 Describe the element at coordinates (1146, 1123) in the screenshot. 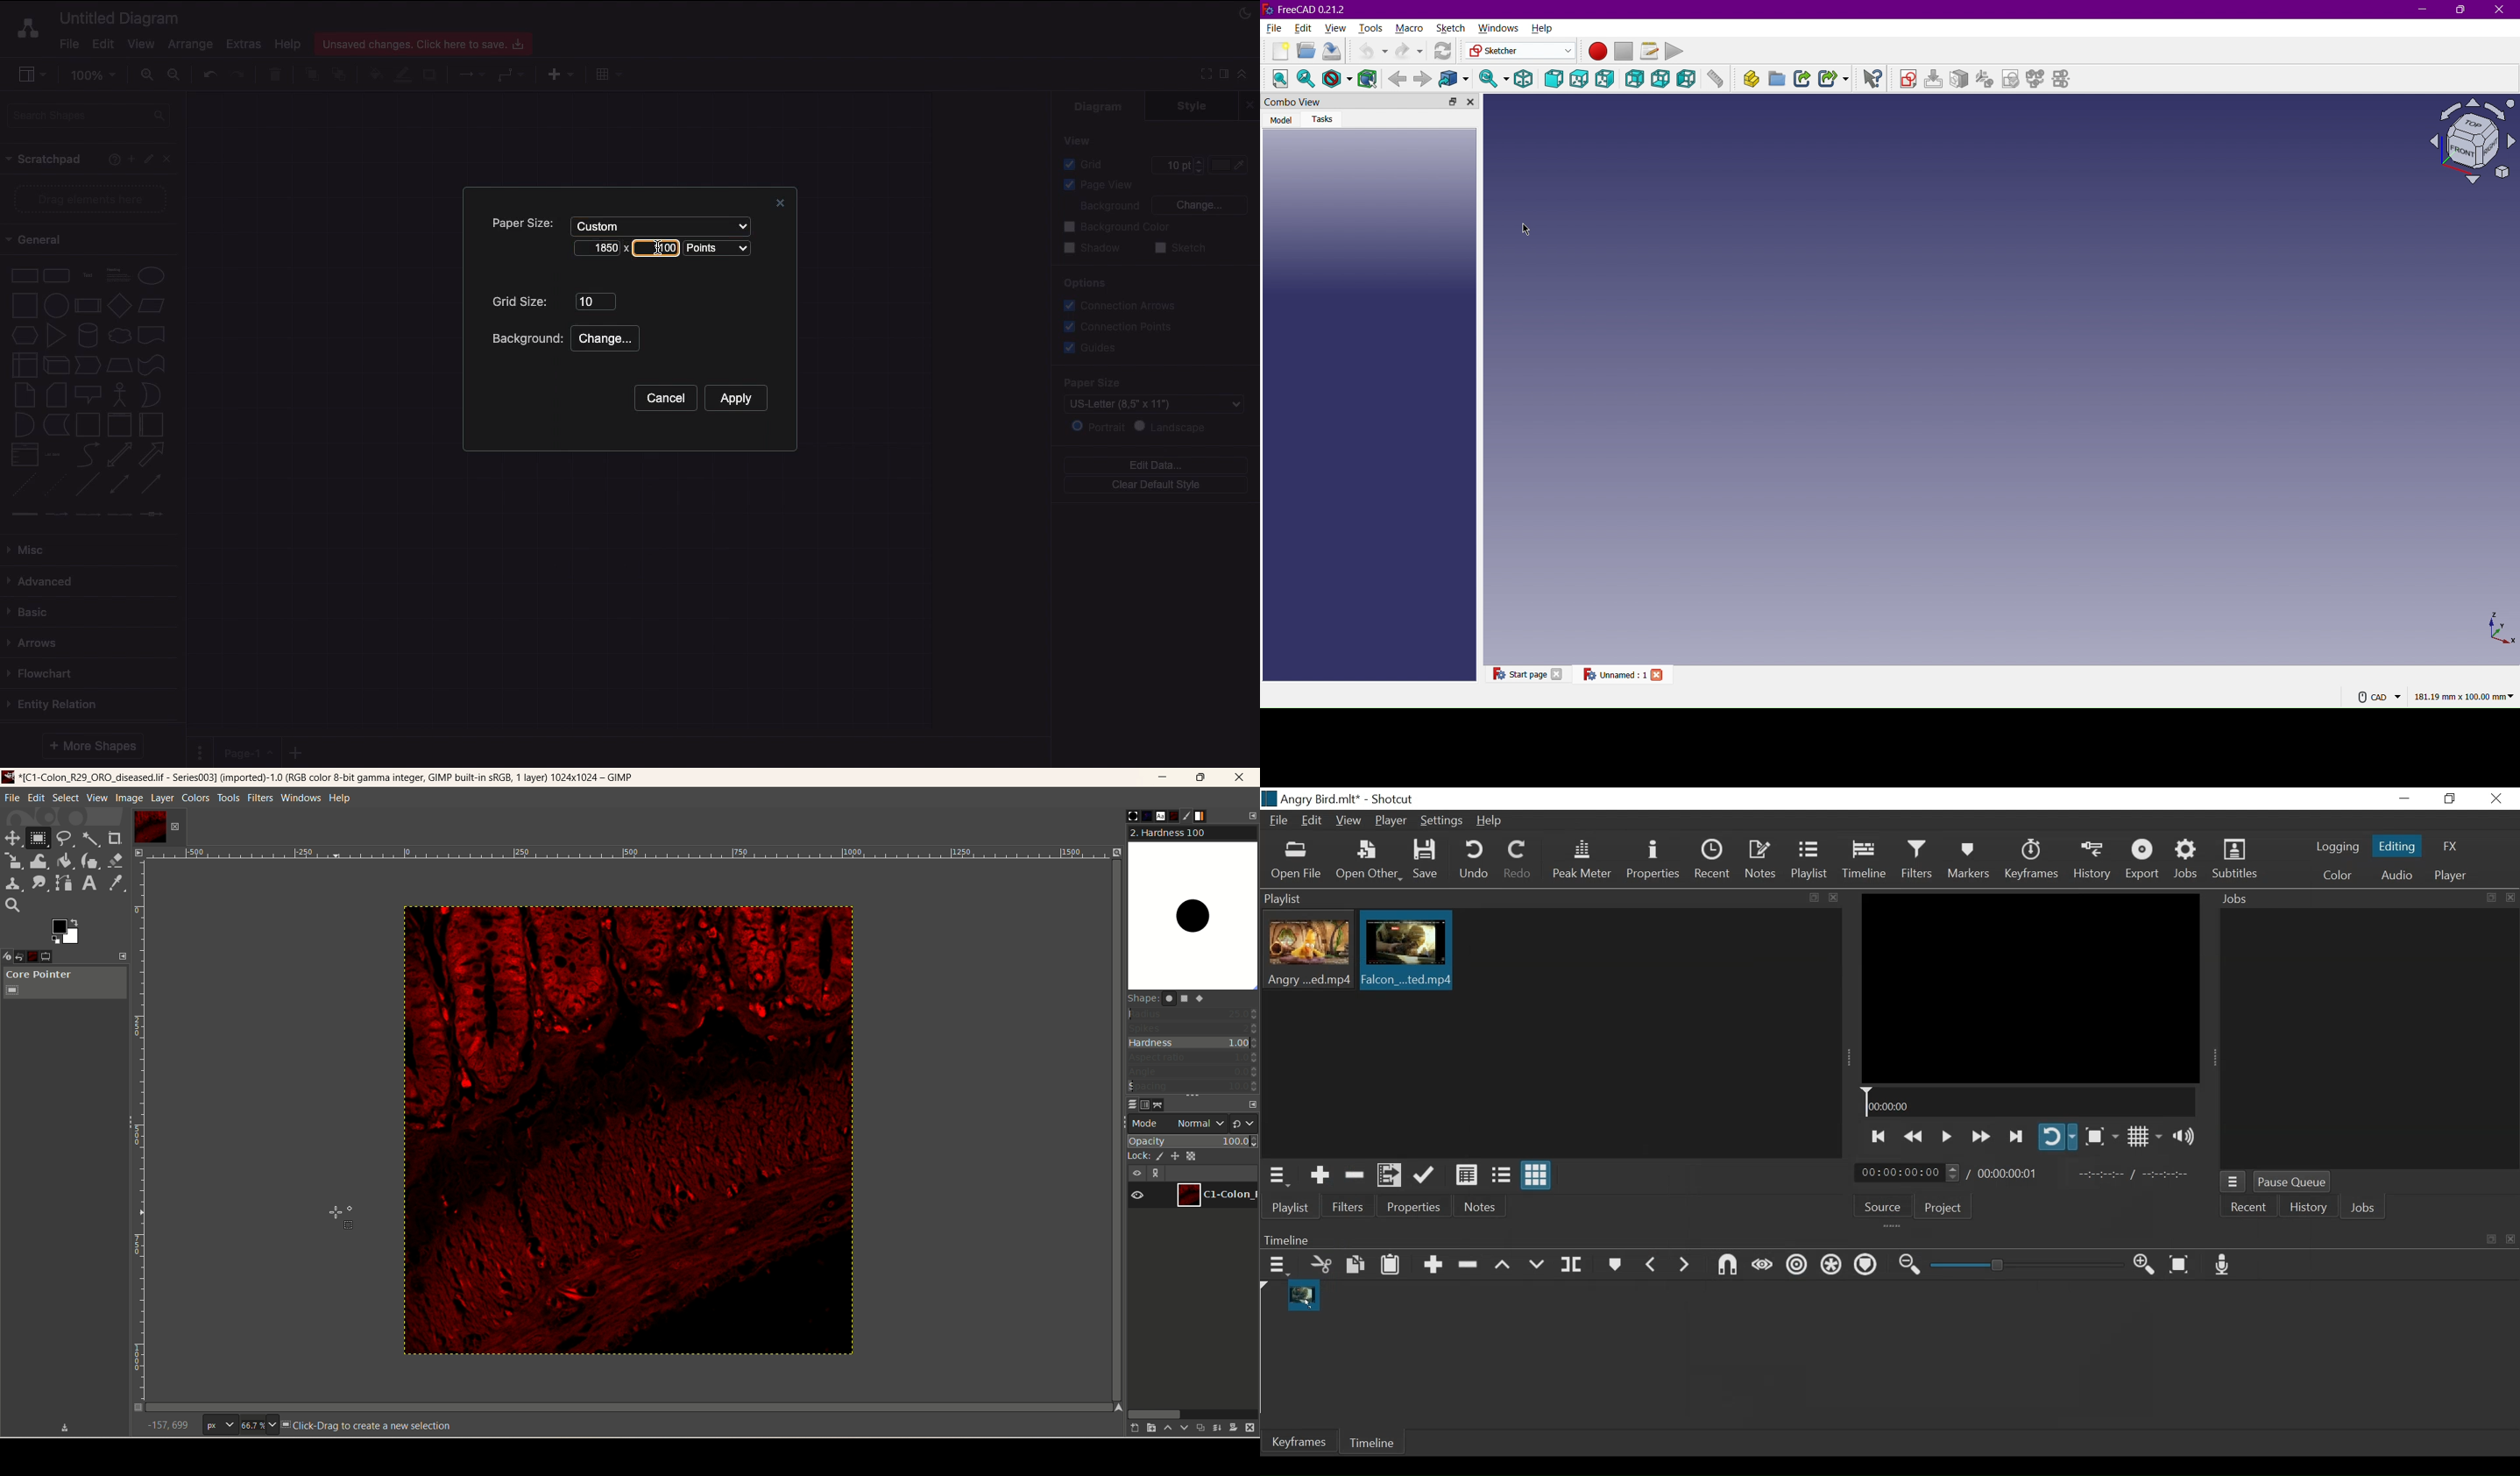

I see `mode` at that location.